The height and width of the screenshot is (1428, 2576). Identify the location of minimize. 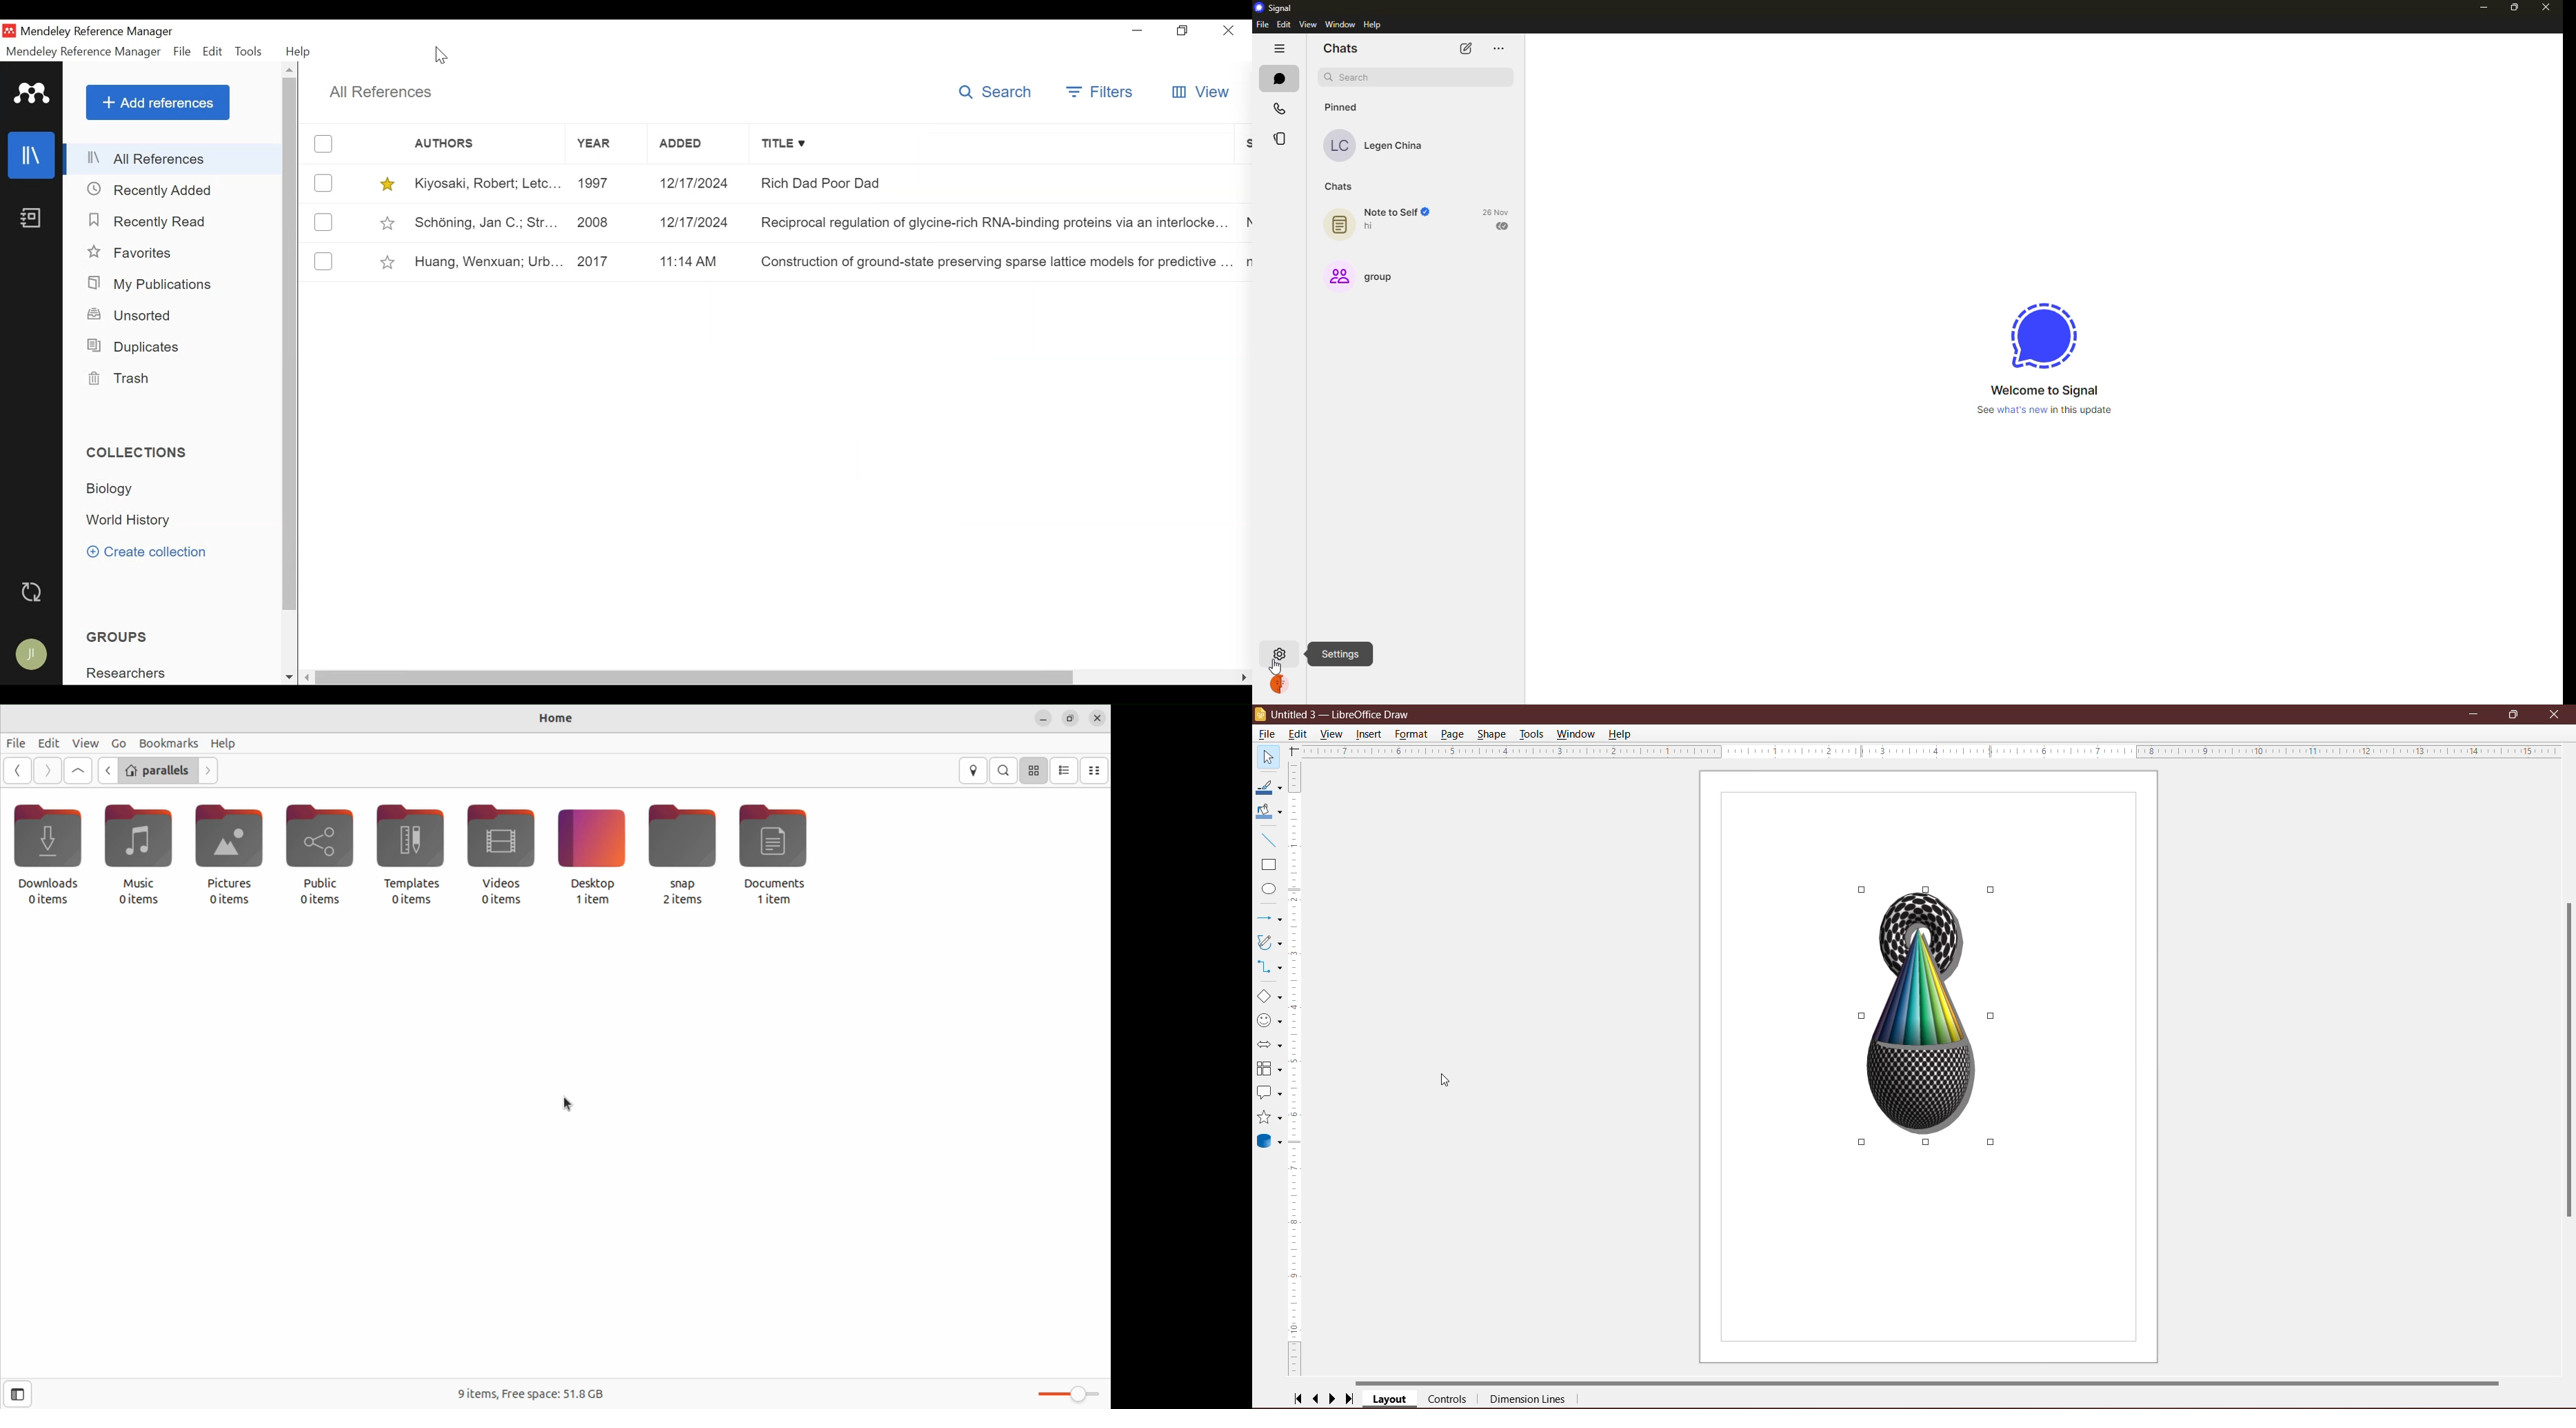
(1139, 29).